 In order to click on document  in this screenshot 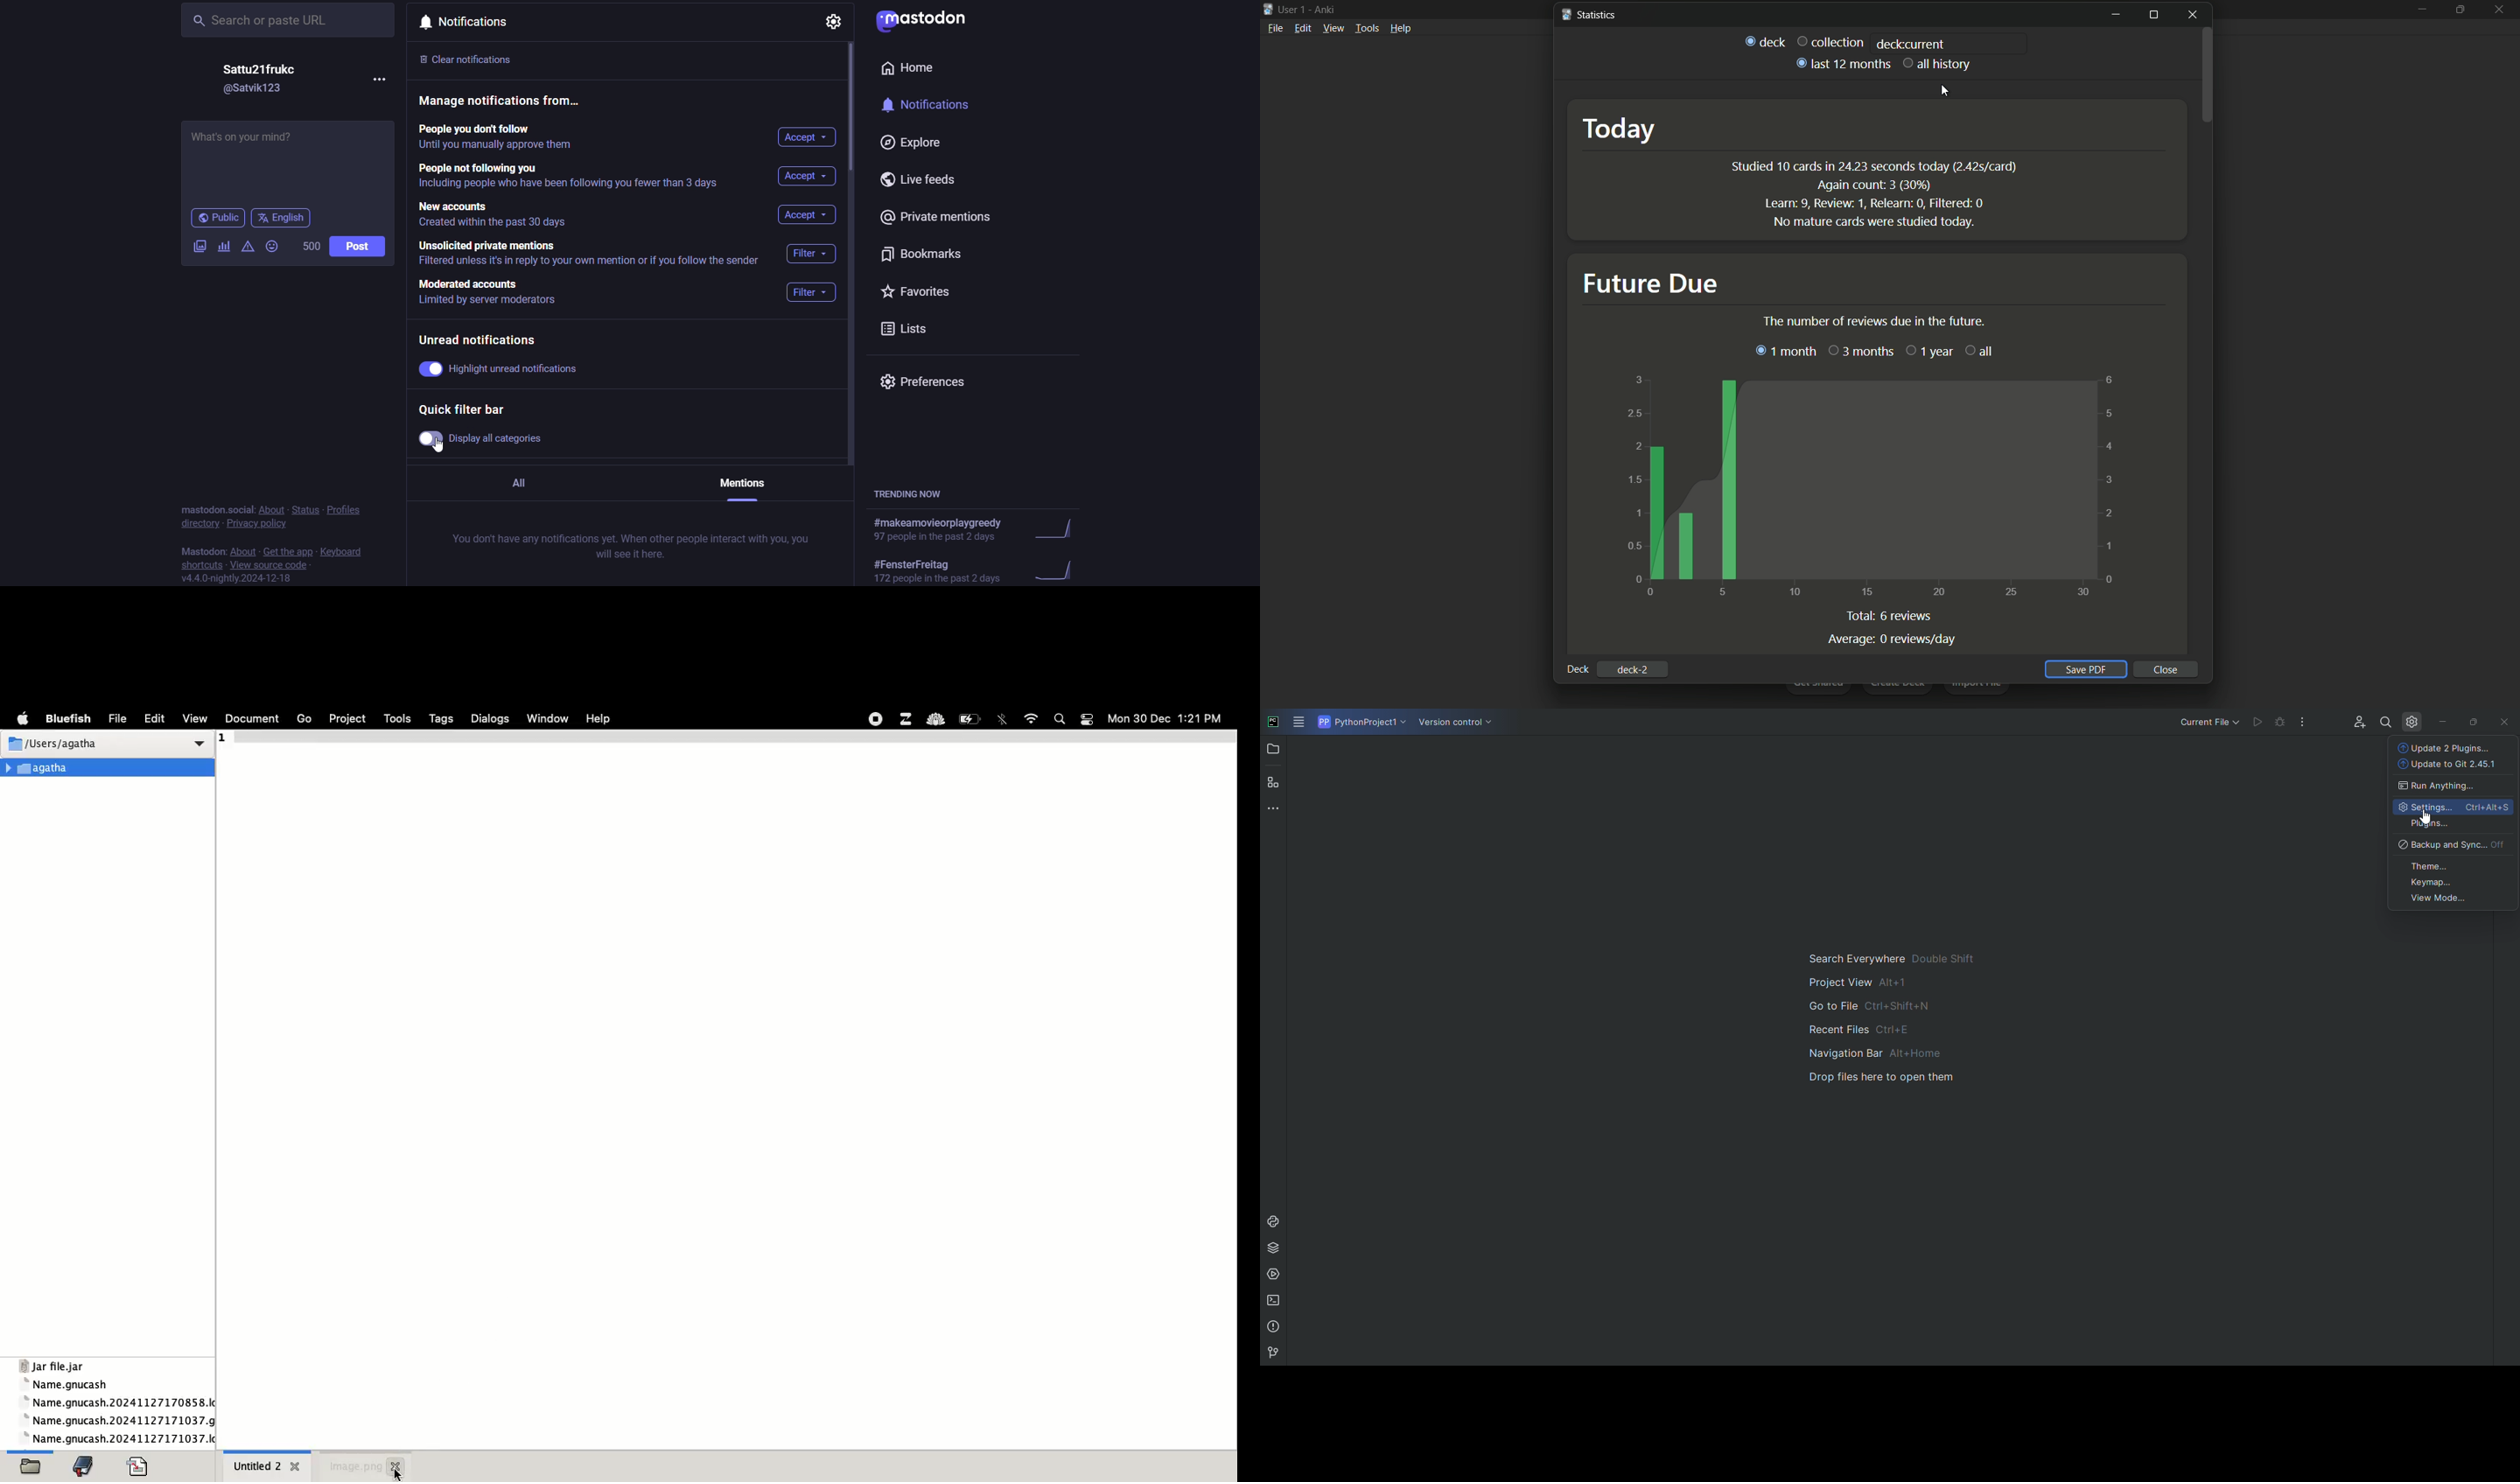, I will do `click(257, 719)`.